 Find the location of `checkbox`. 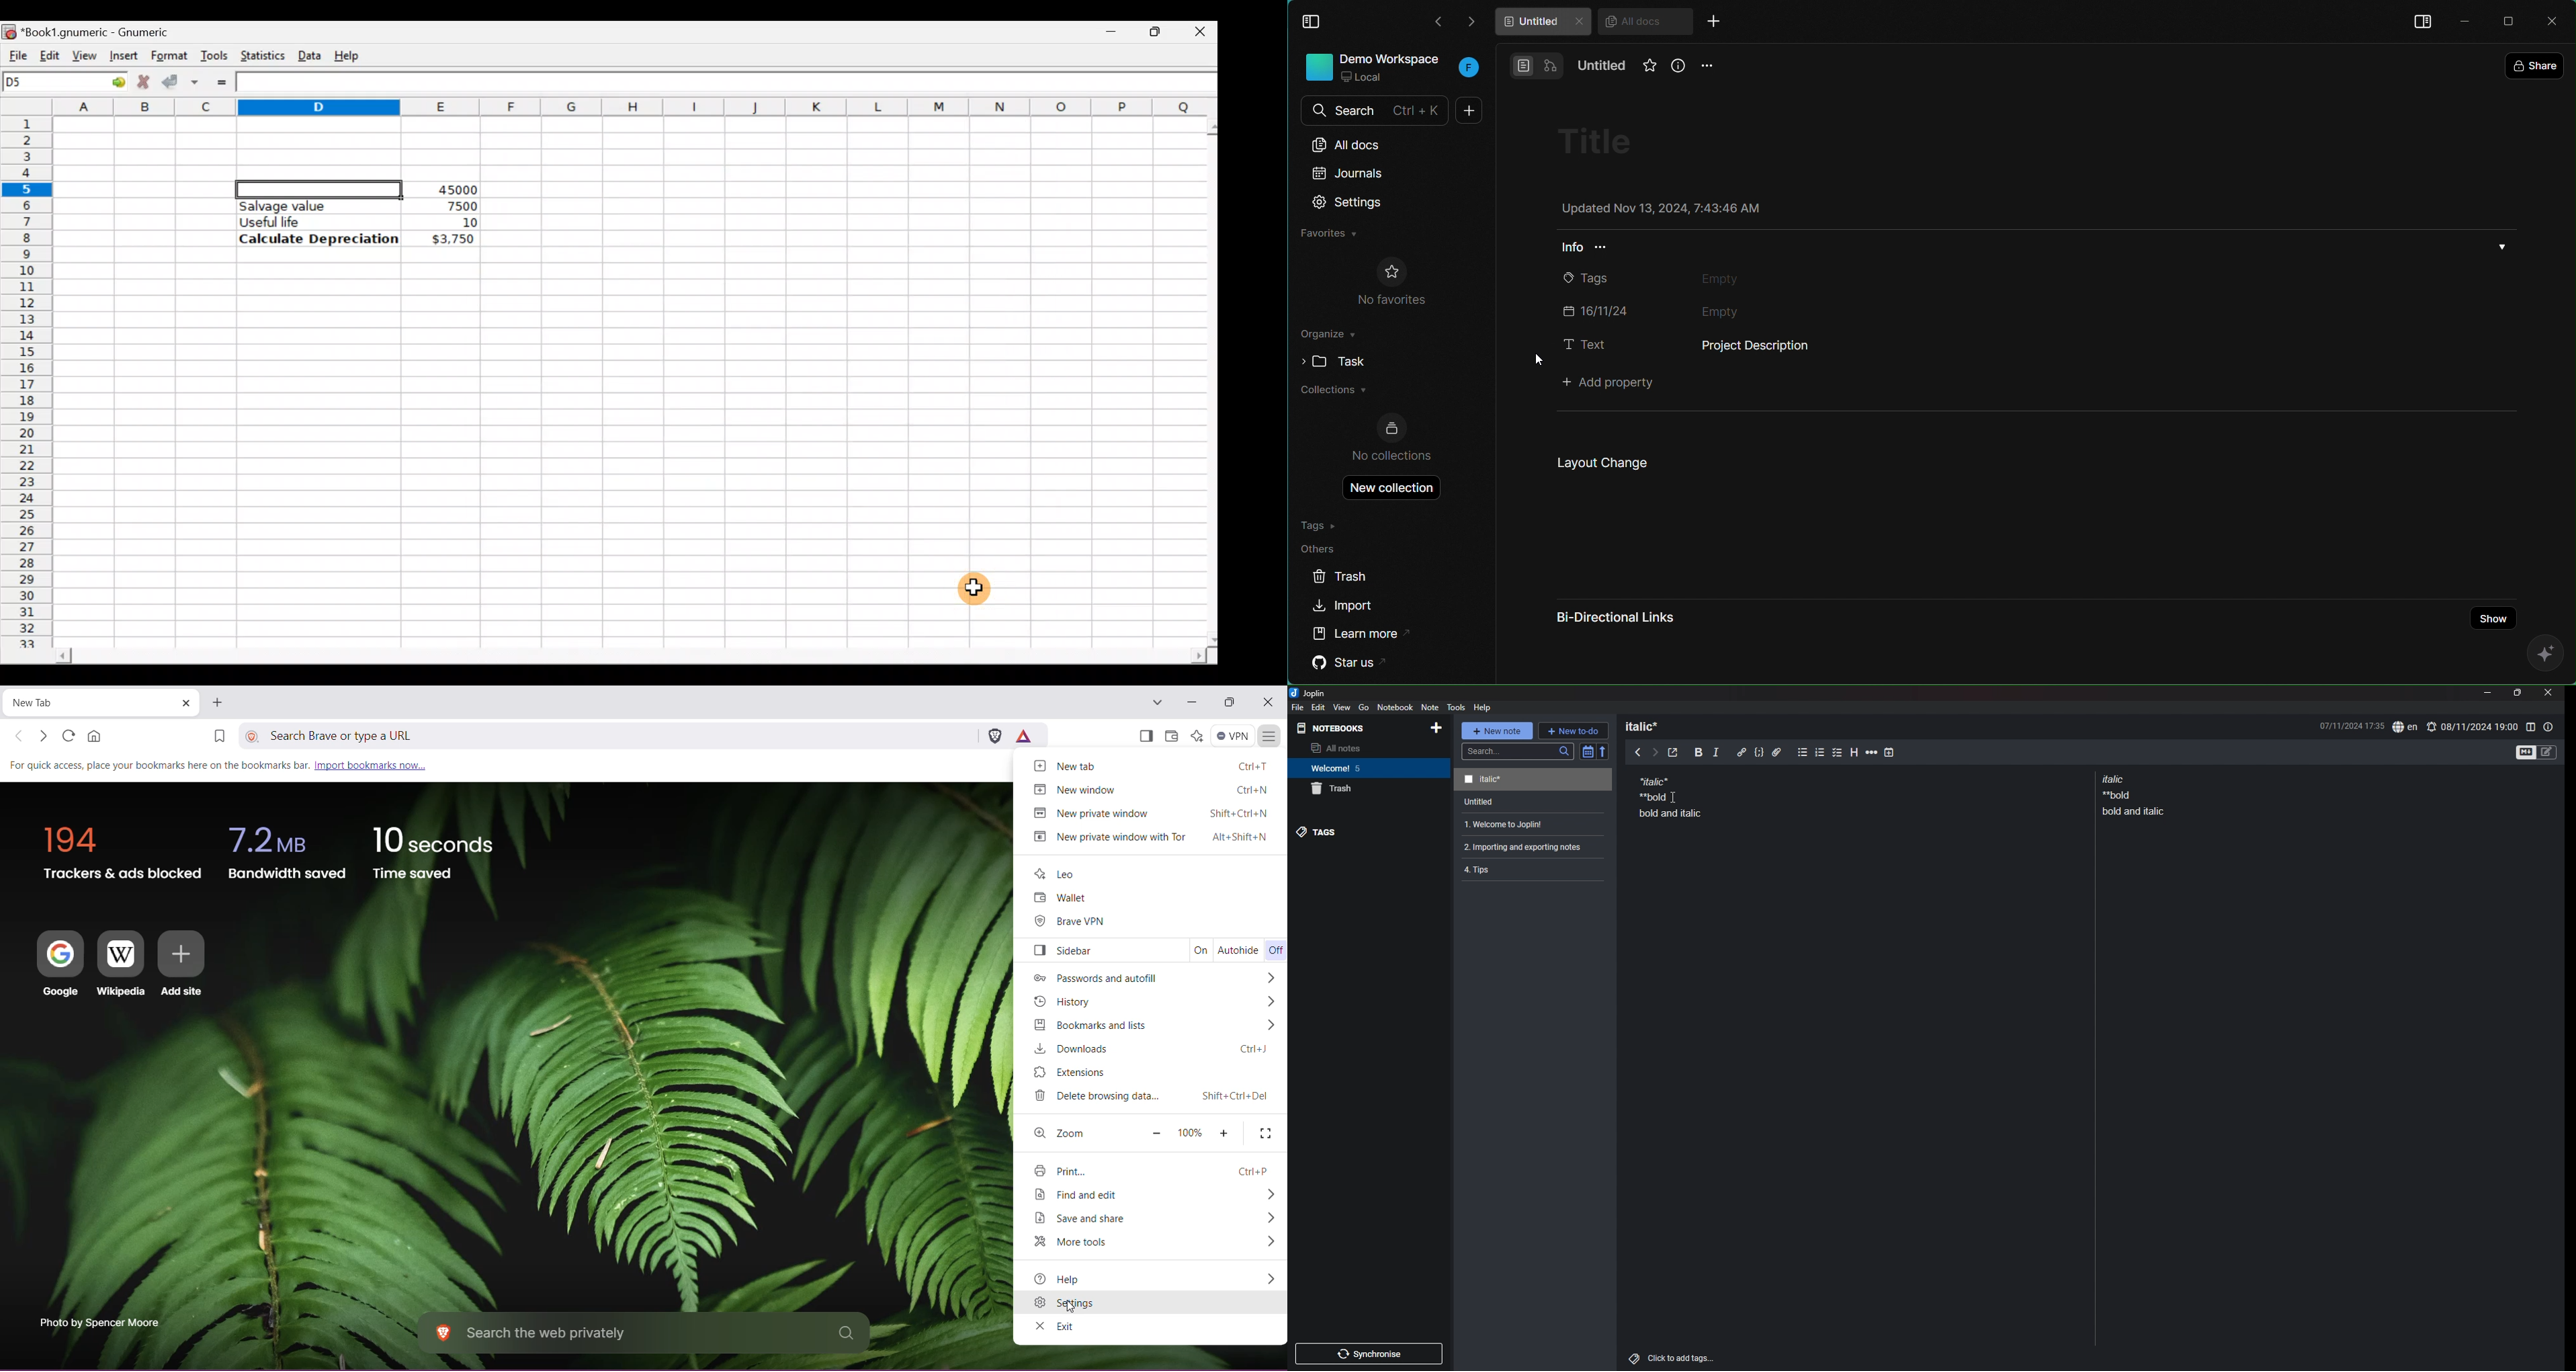

checkbox is located at coordinates (1838, 753).